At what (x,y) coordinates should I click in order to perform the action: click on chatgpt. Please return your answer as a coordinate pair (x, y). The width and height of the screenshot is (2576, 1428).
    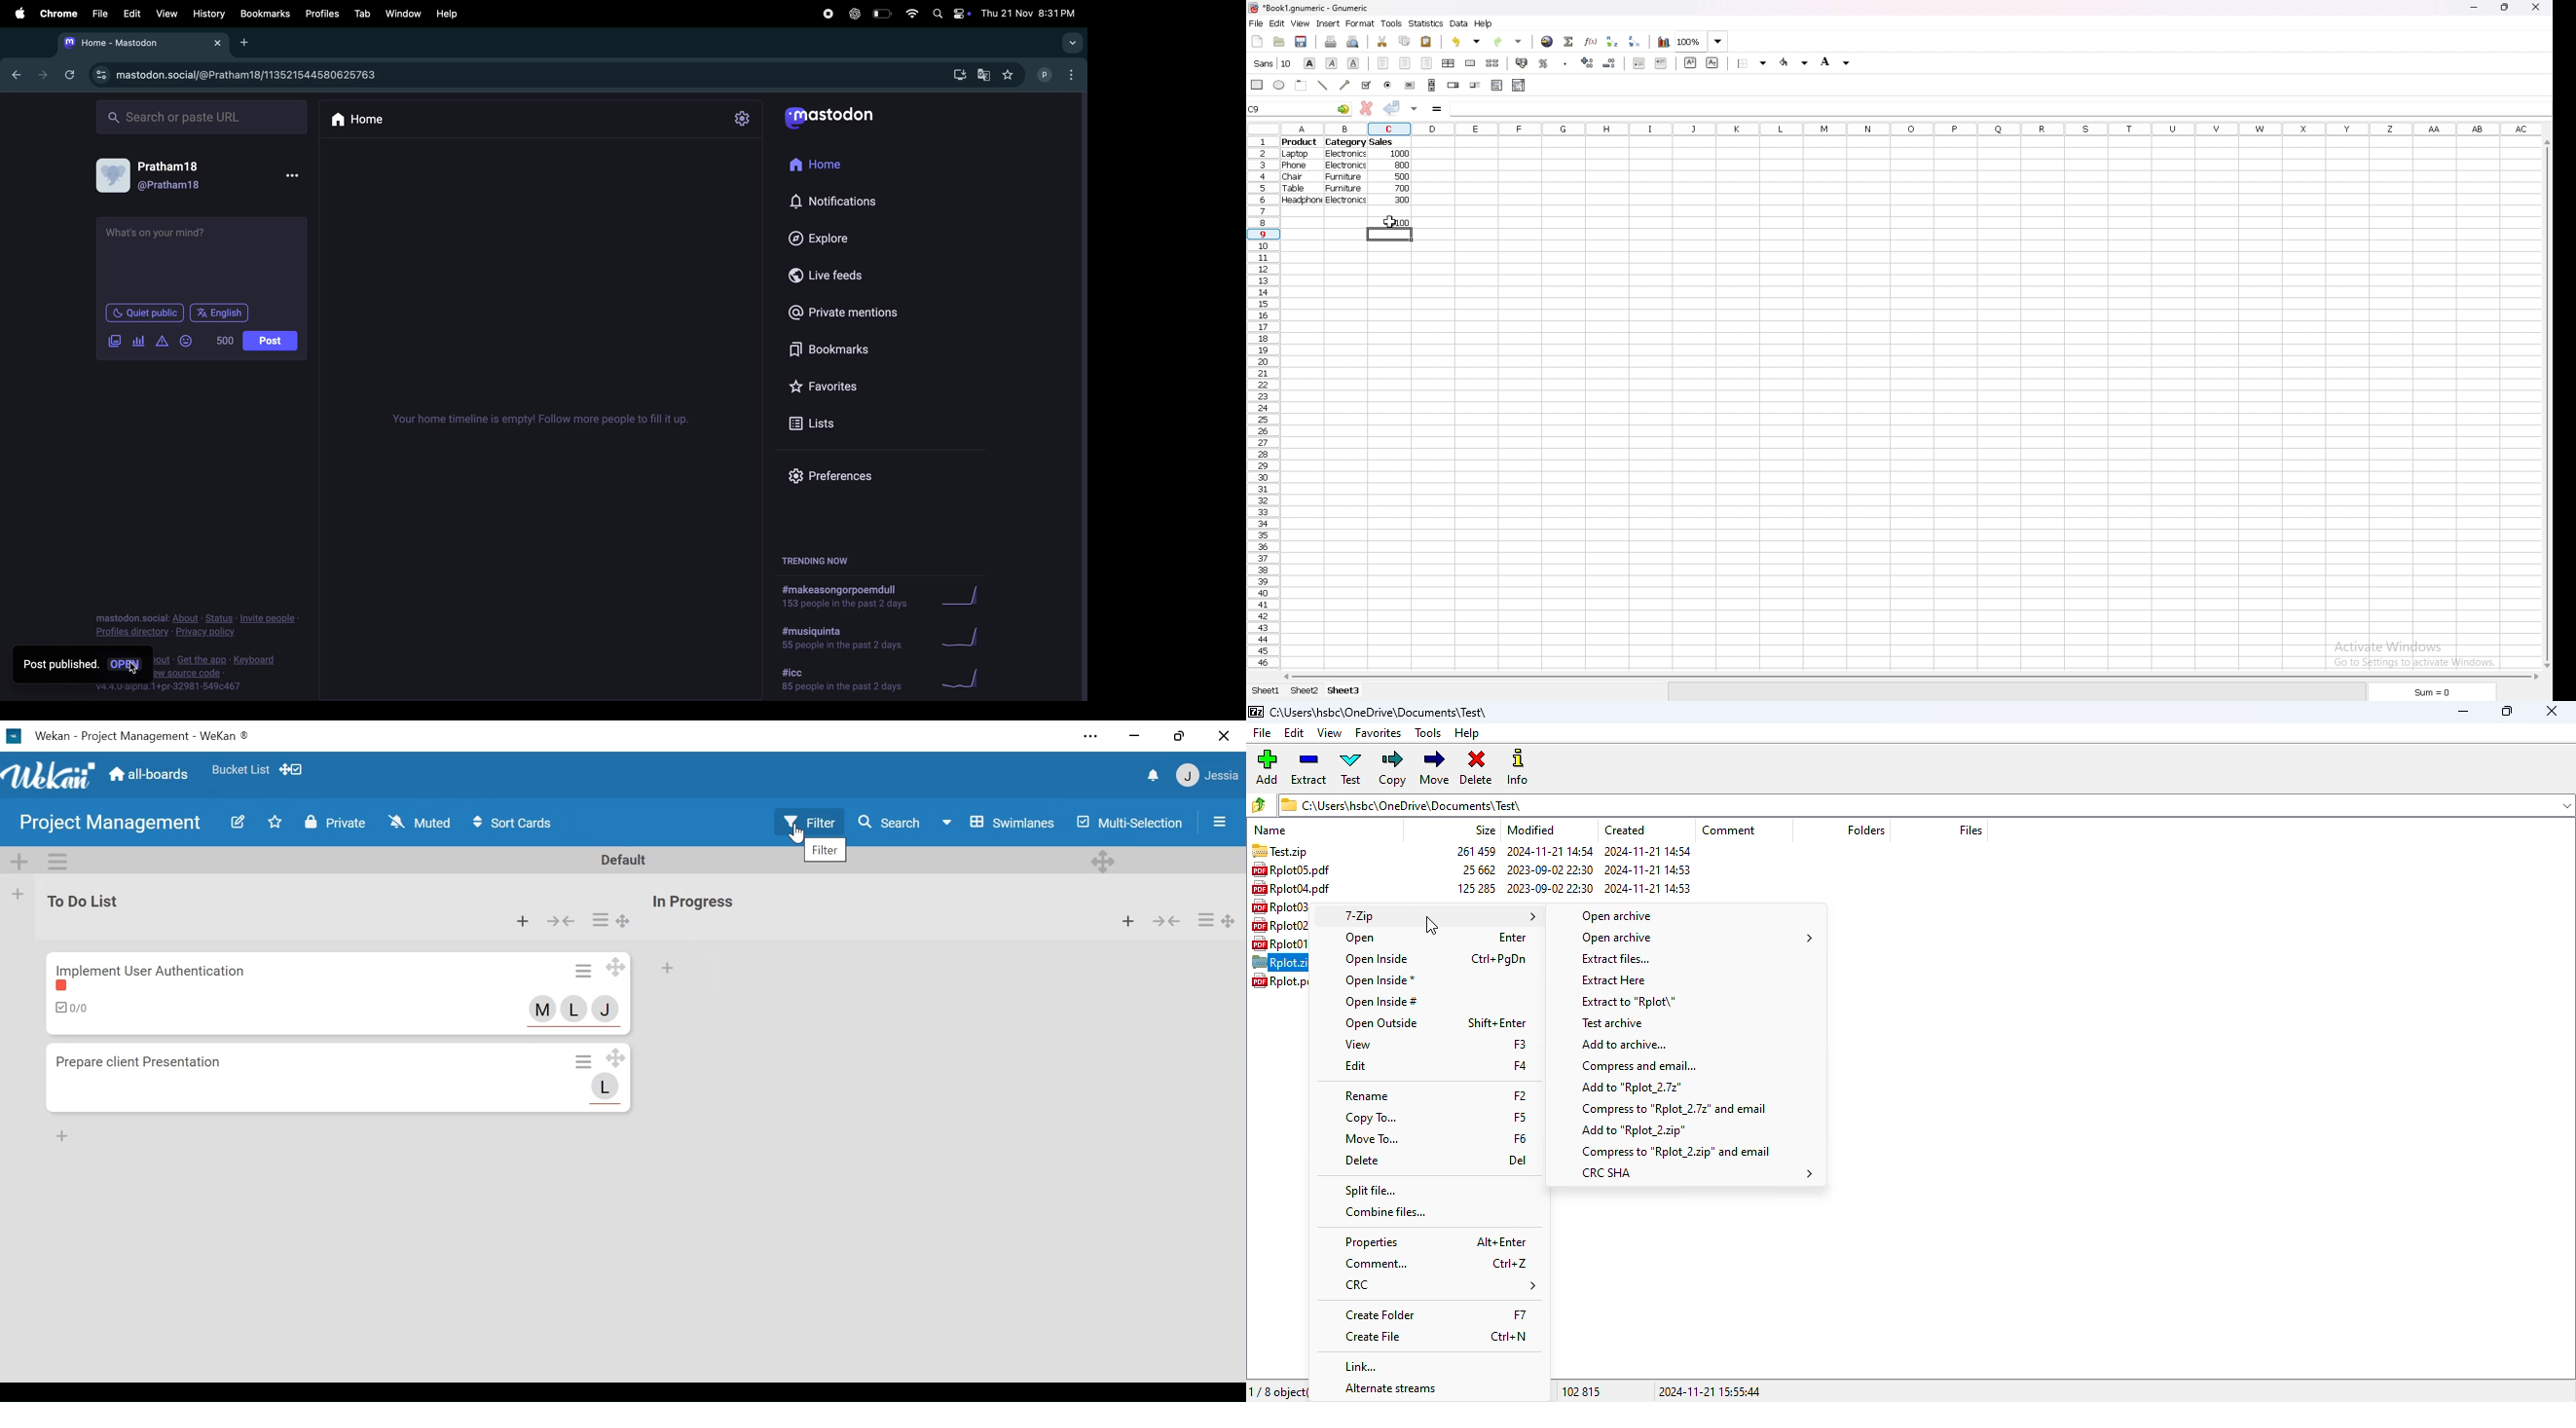
    Looking at the image, I should click on (854, 14).